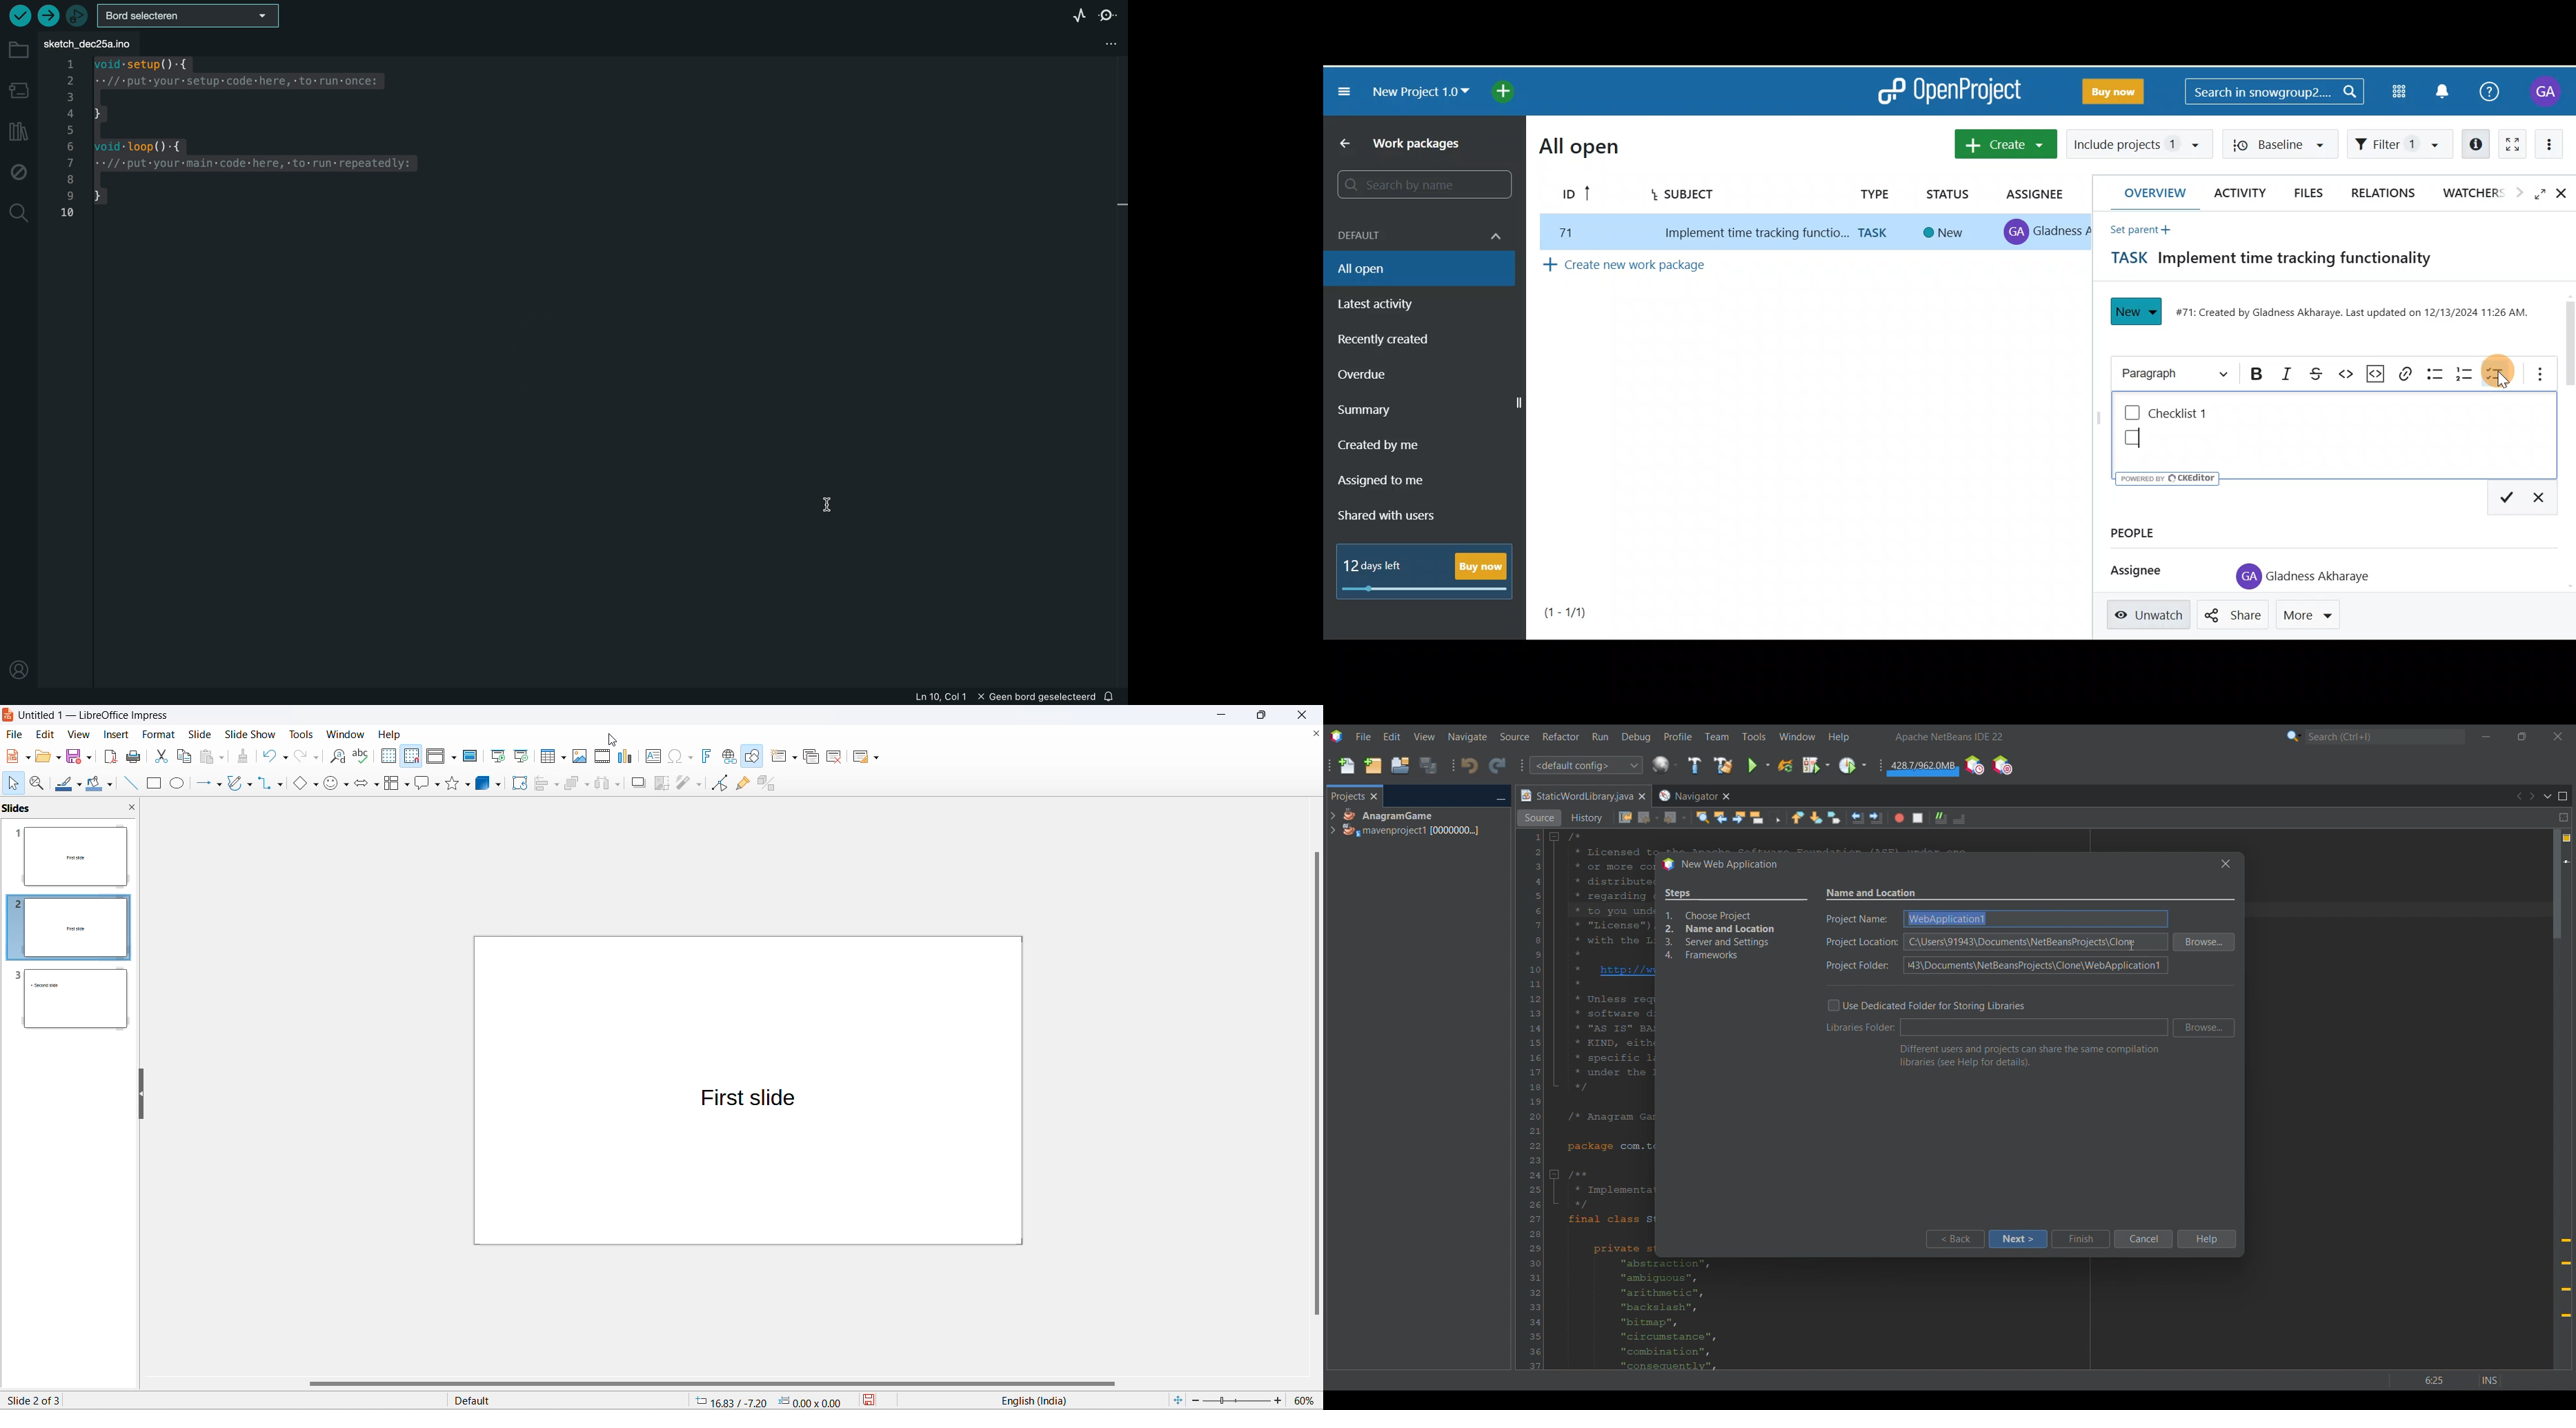 This screenshot has height=1428, width=2576. I want to click on cursor, so click(840, 505).